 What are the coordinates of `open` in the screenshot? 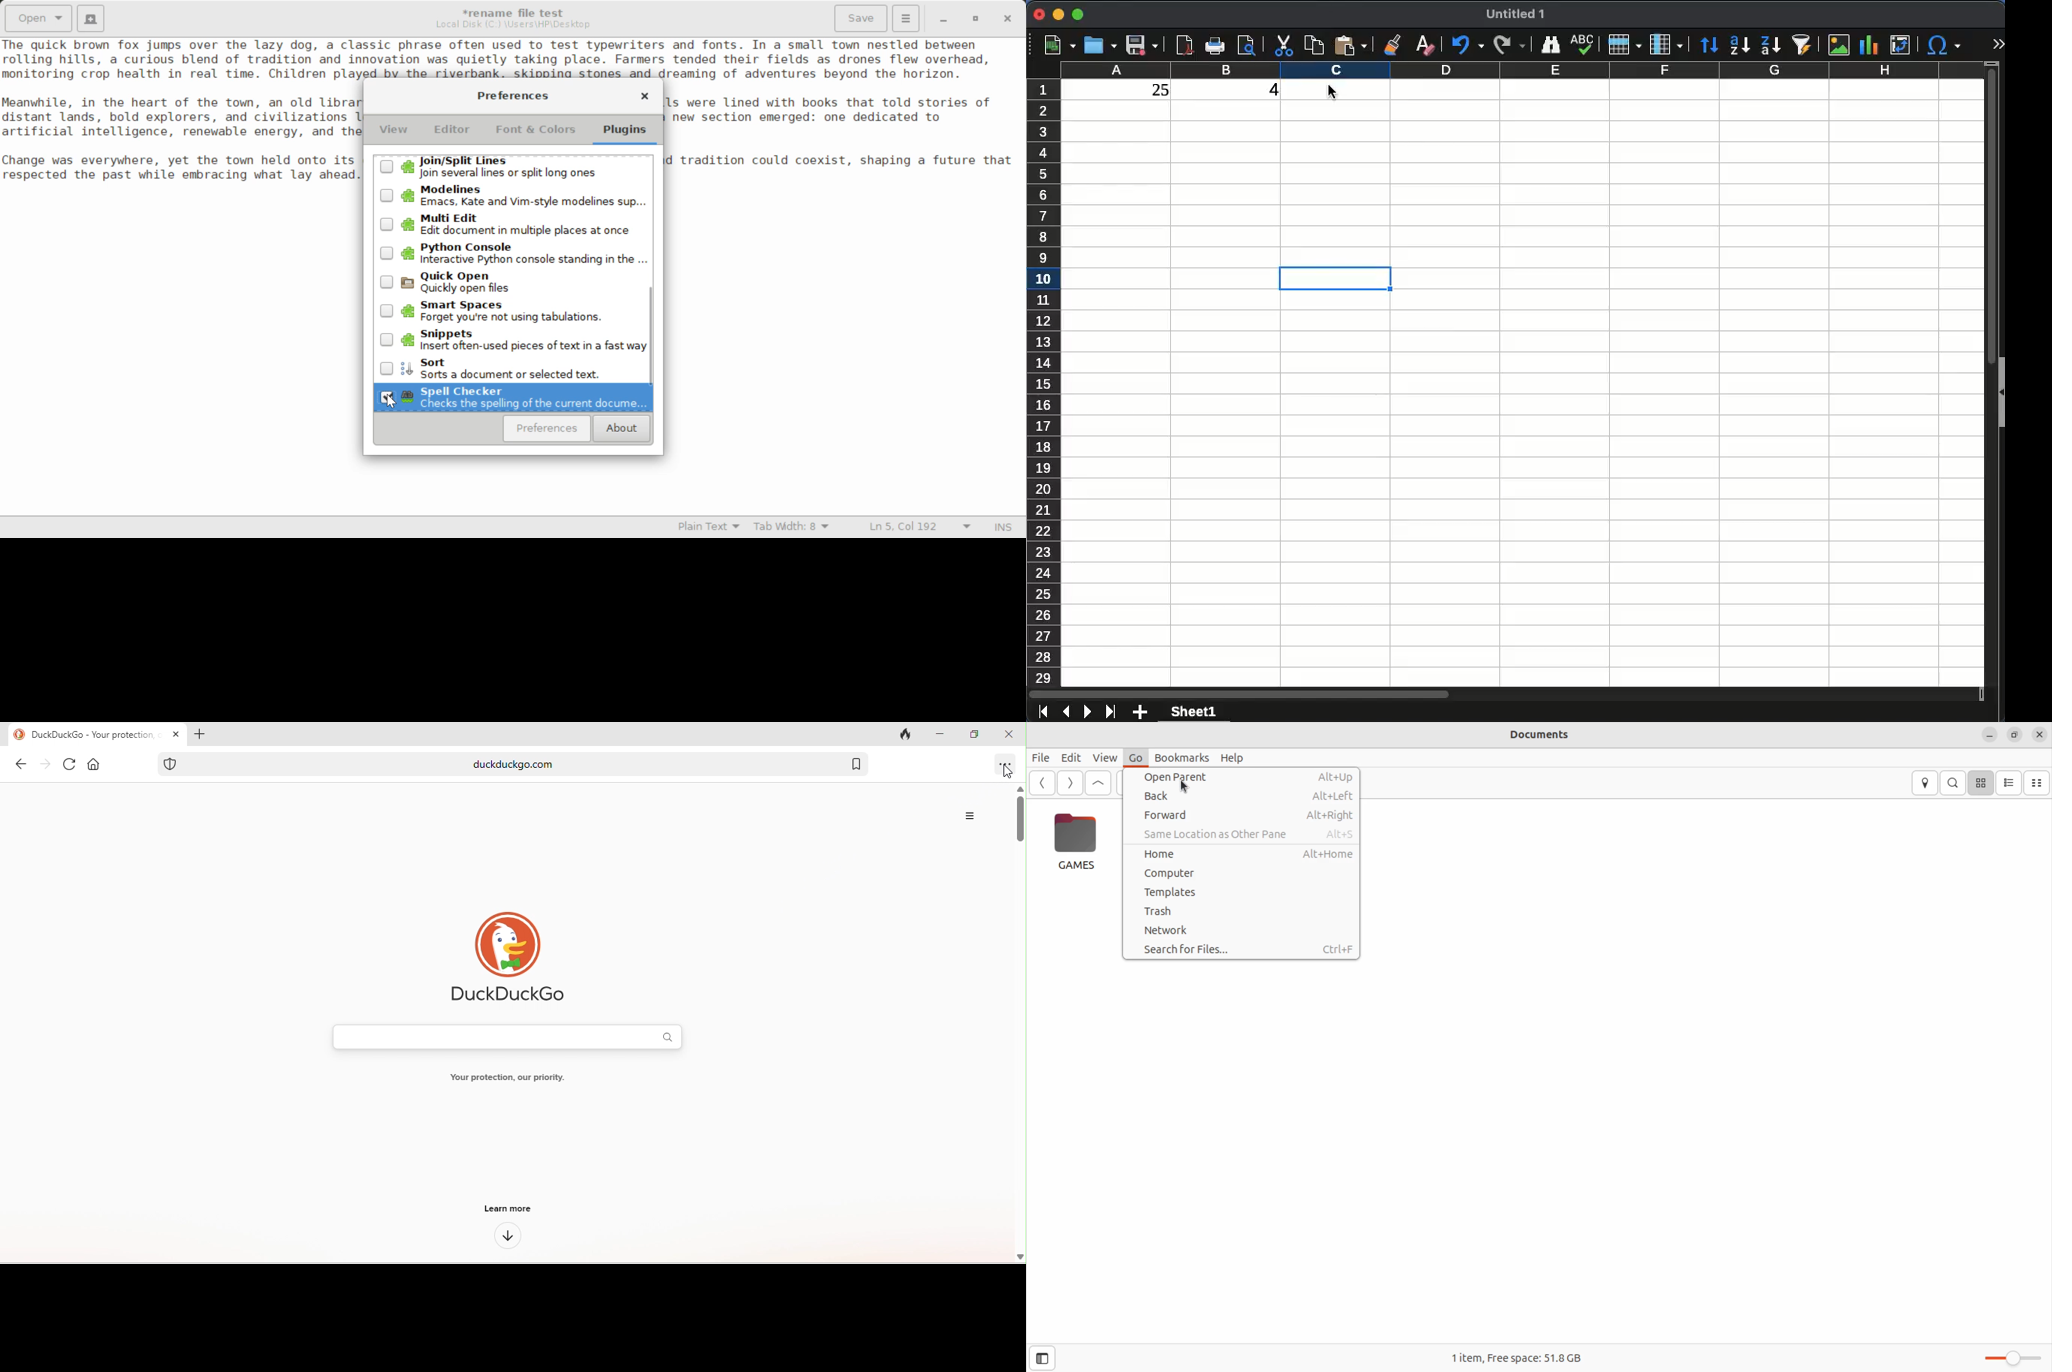 It's located at (1100, 45).